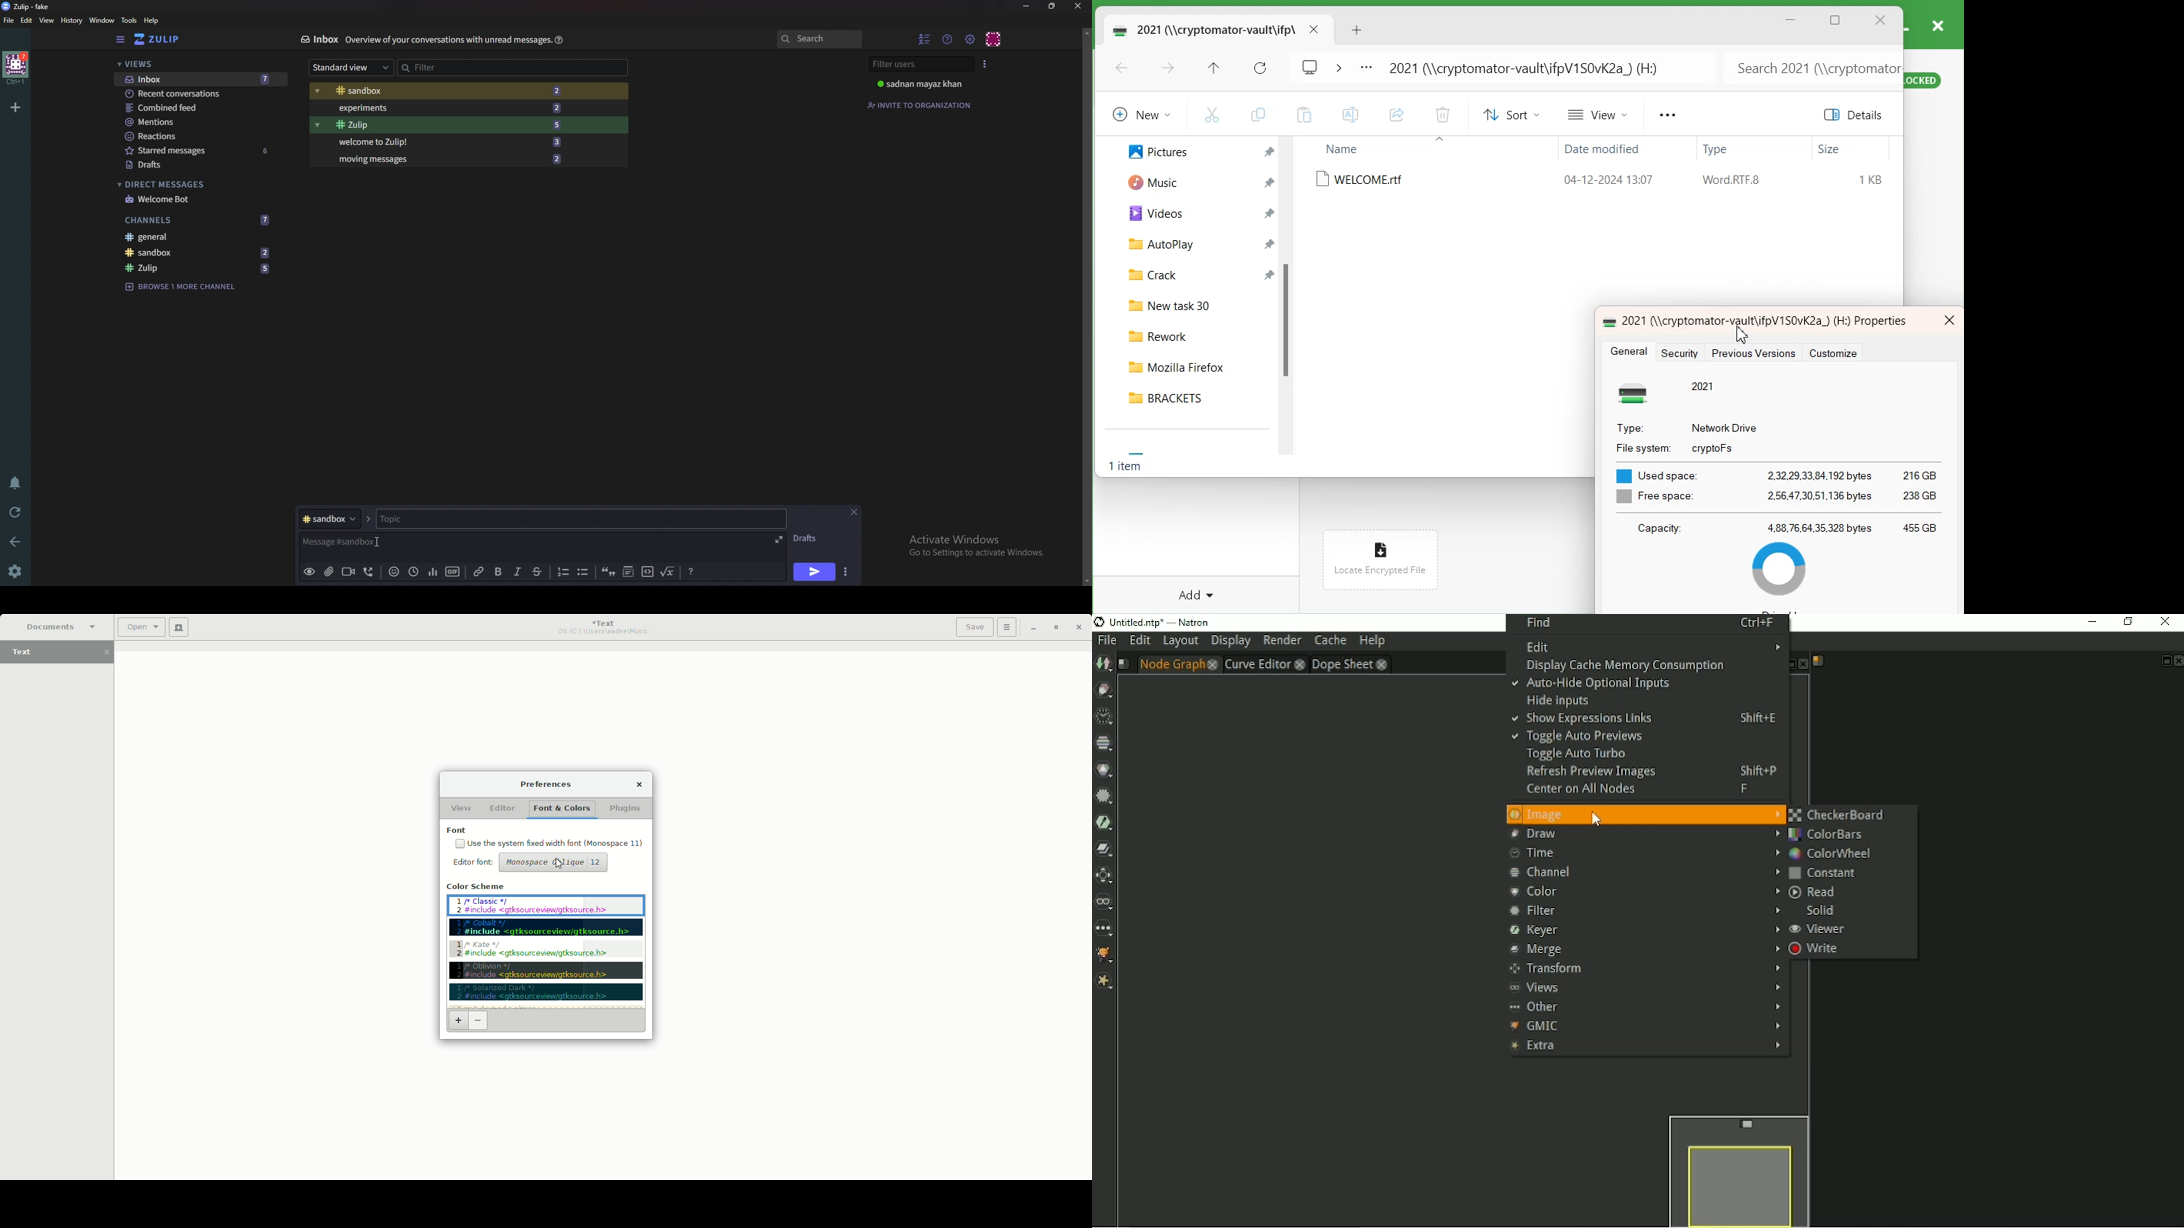  I want to click on Video call, so click(347, 572).